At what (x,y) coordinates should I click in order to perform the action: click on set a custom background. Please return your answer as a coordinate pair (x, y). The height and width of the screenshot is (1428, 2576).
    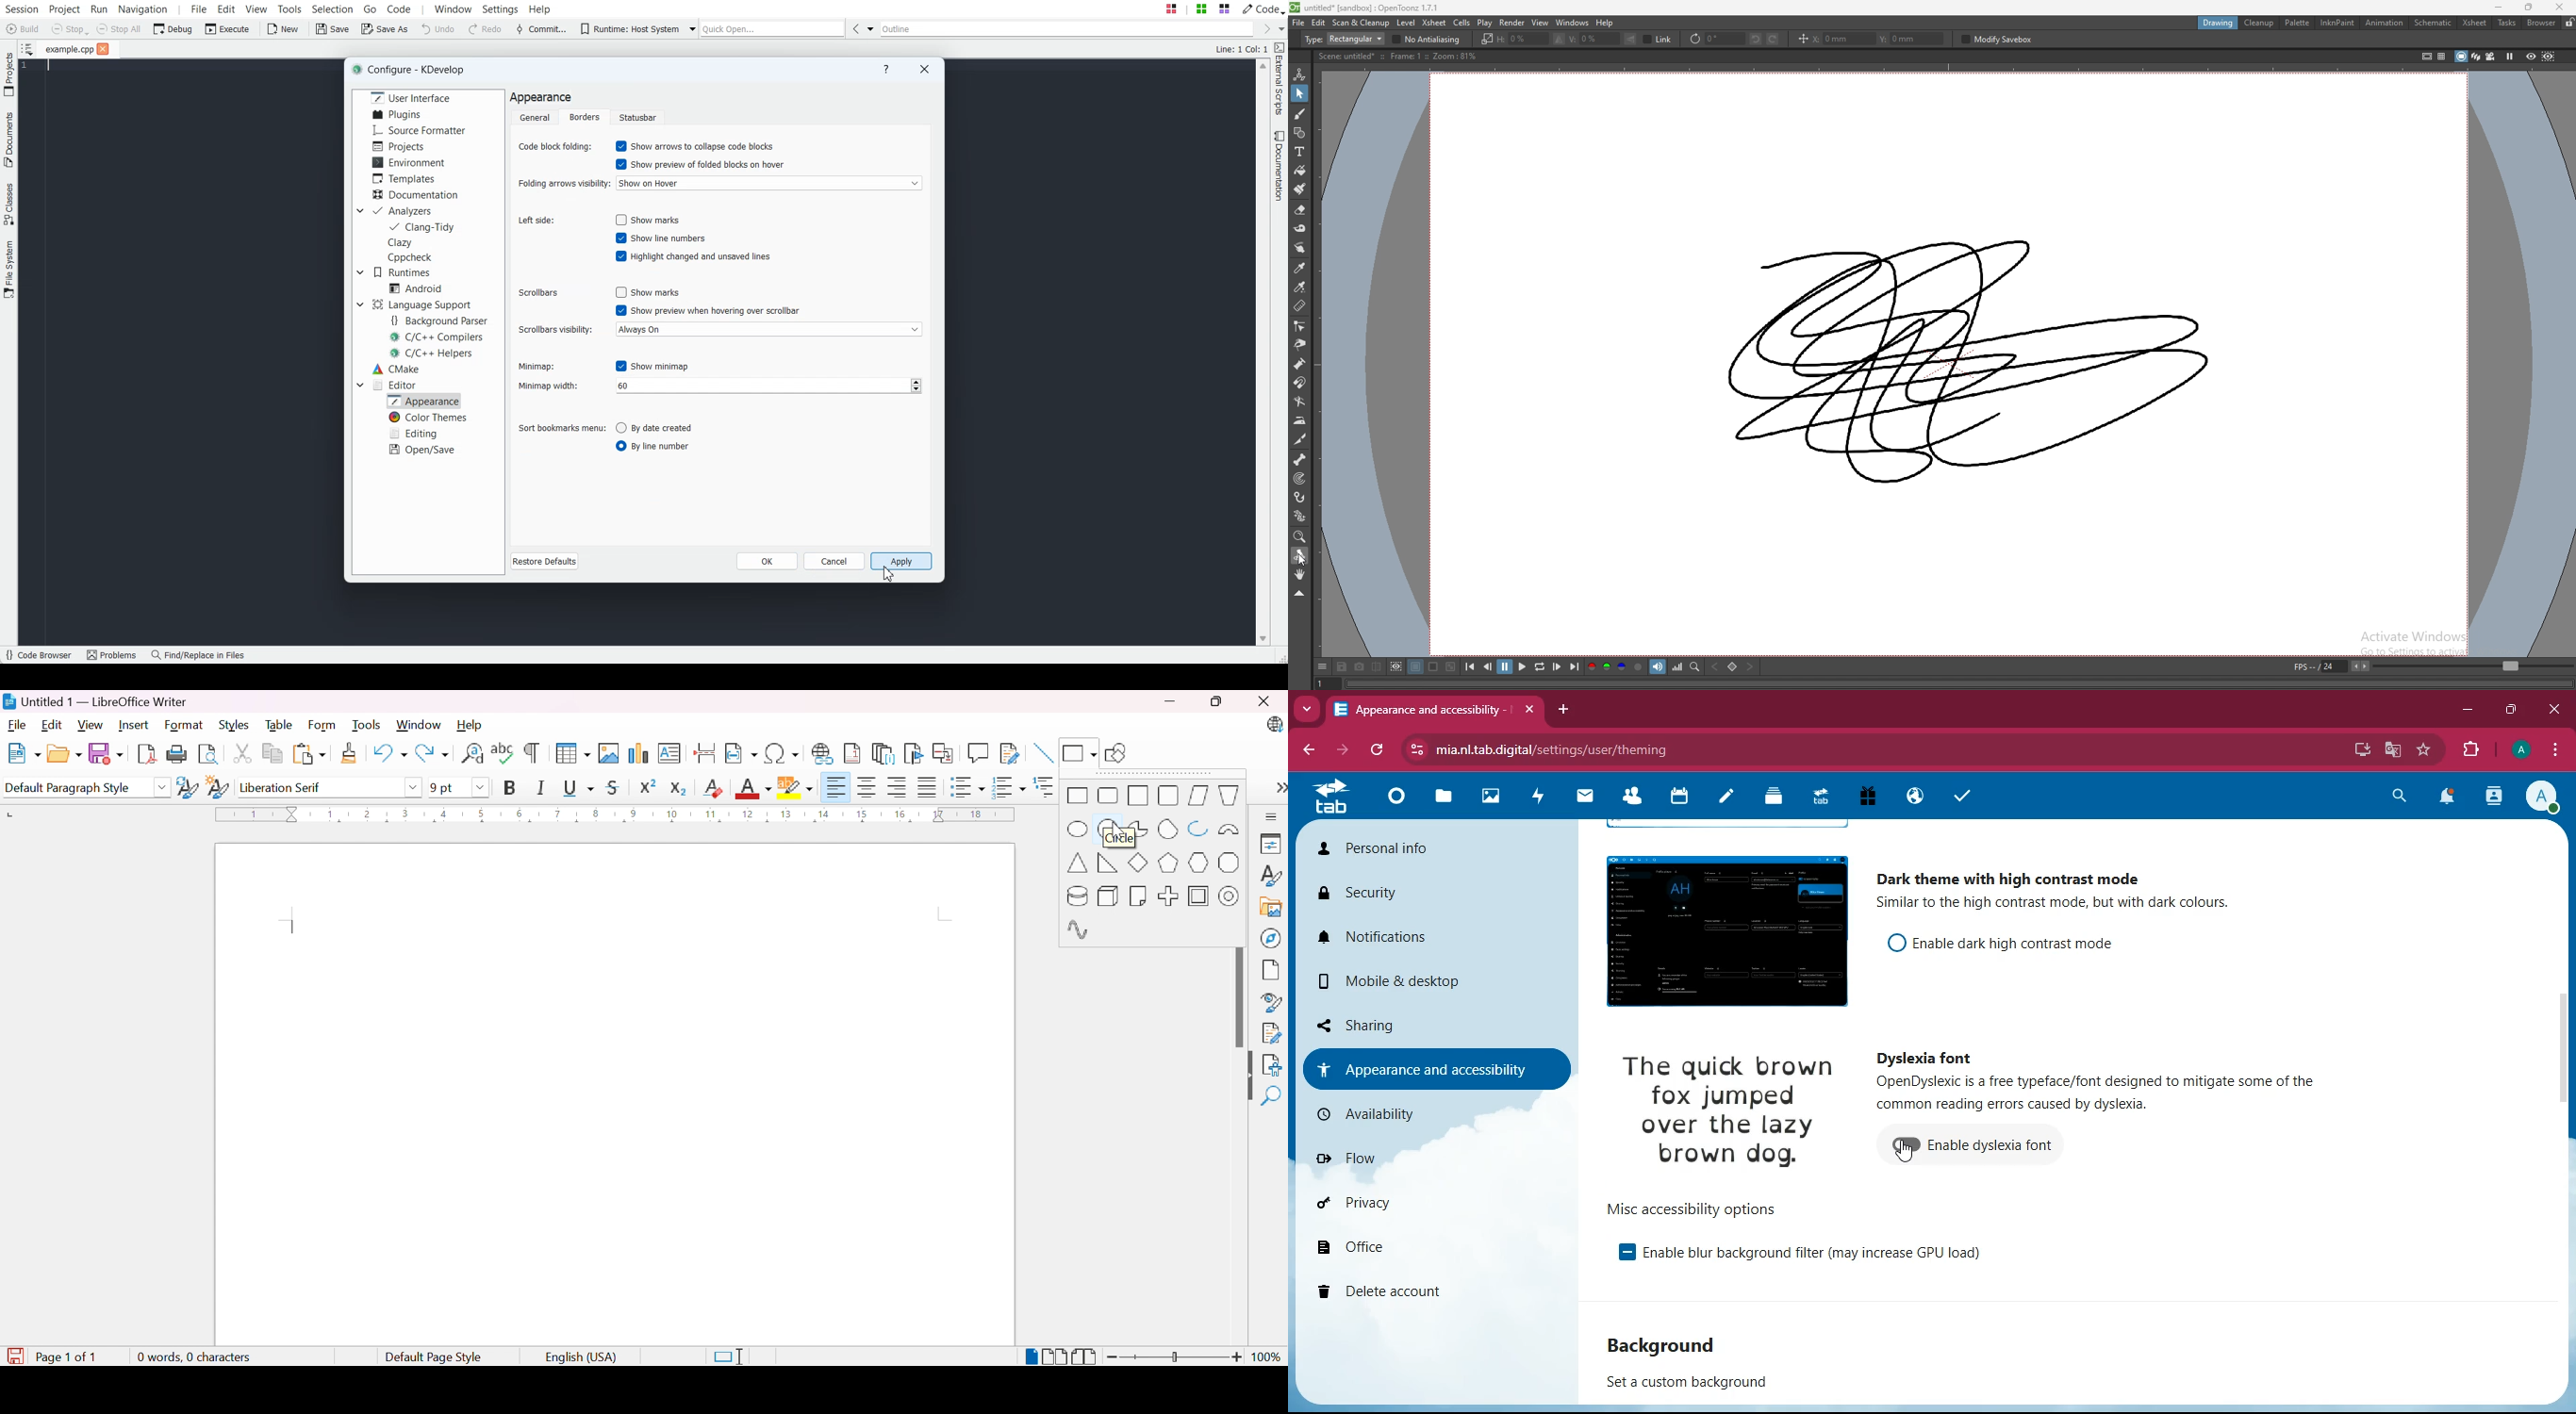
    Looking at the image, I should click on (1691, 1385).